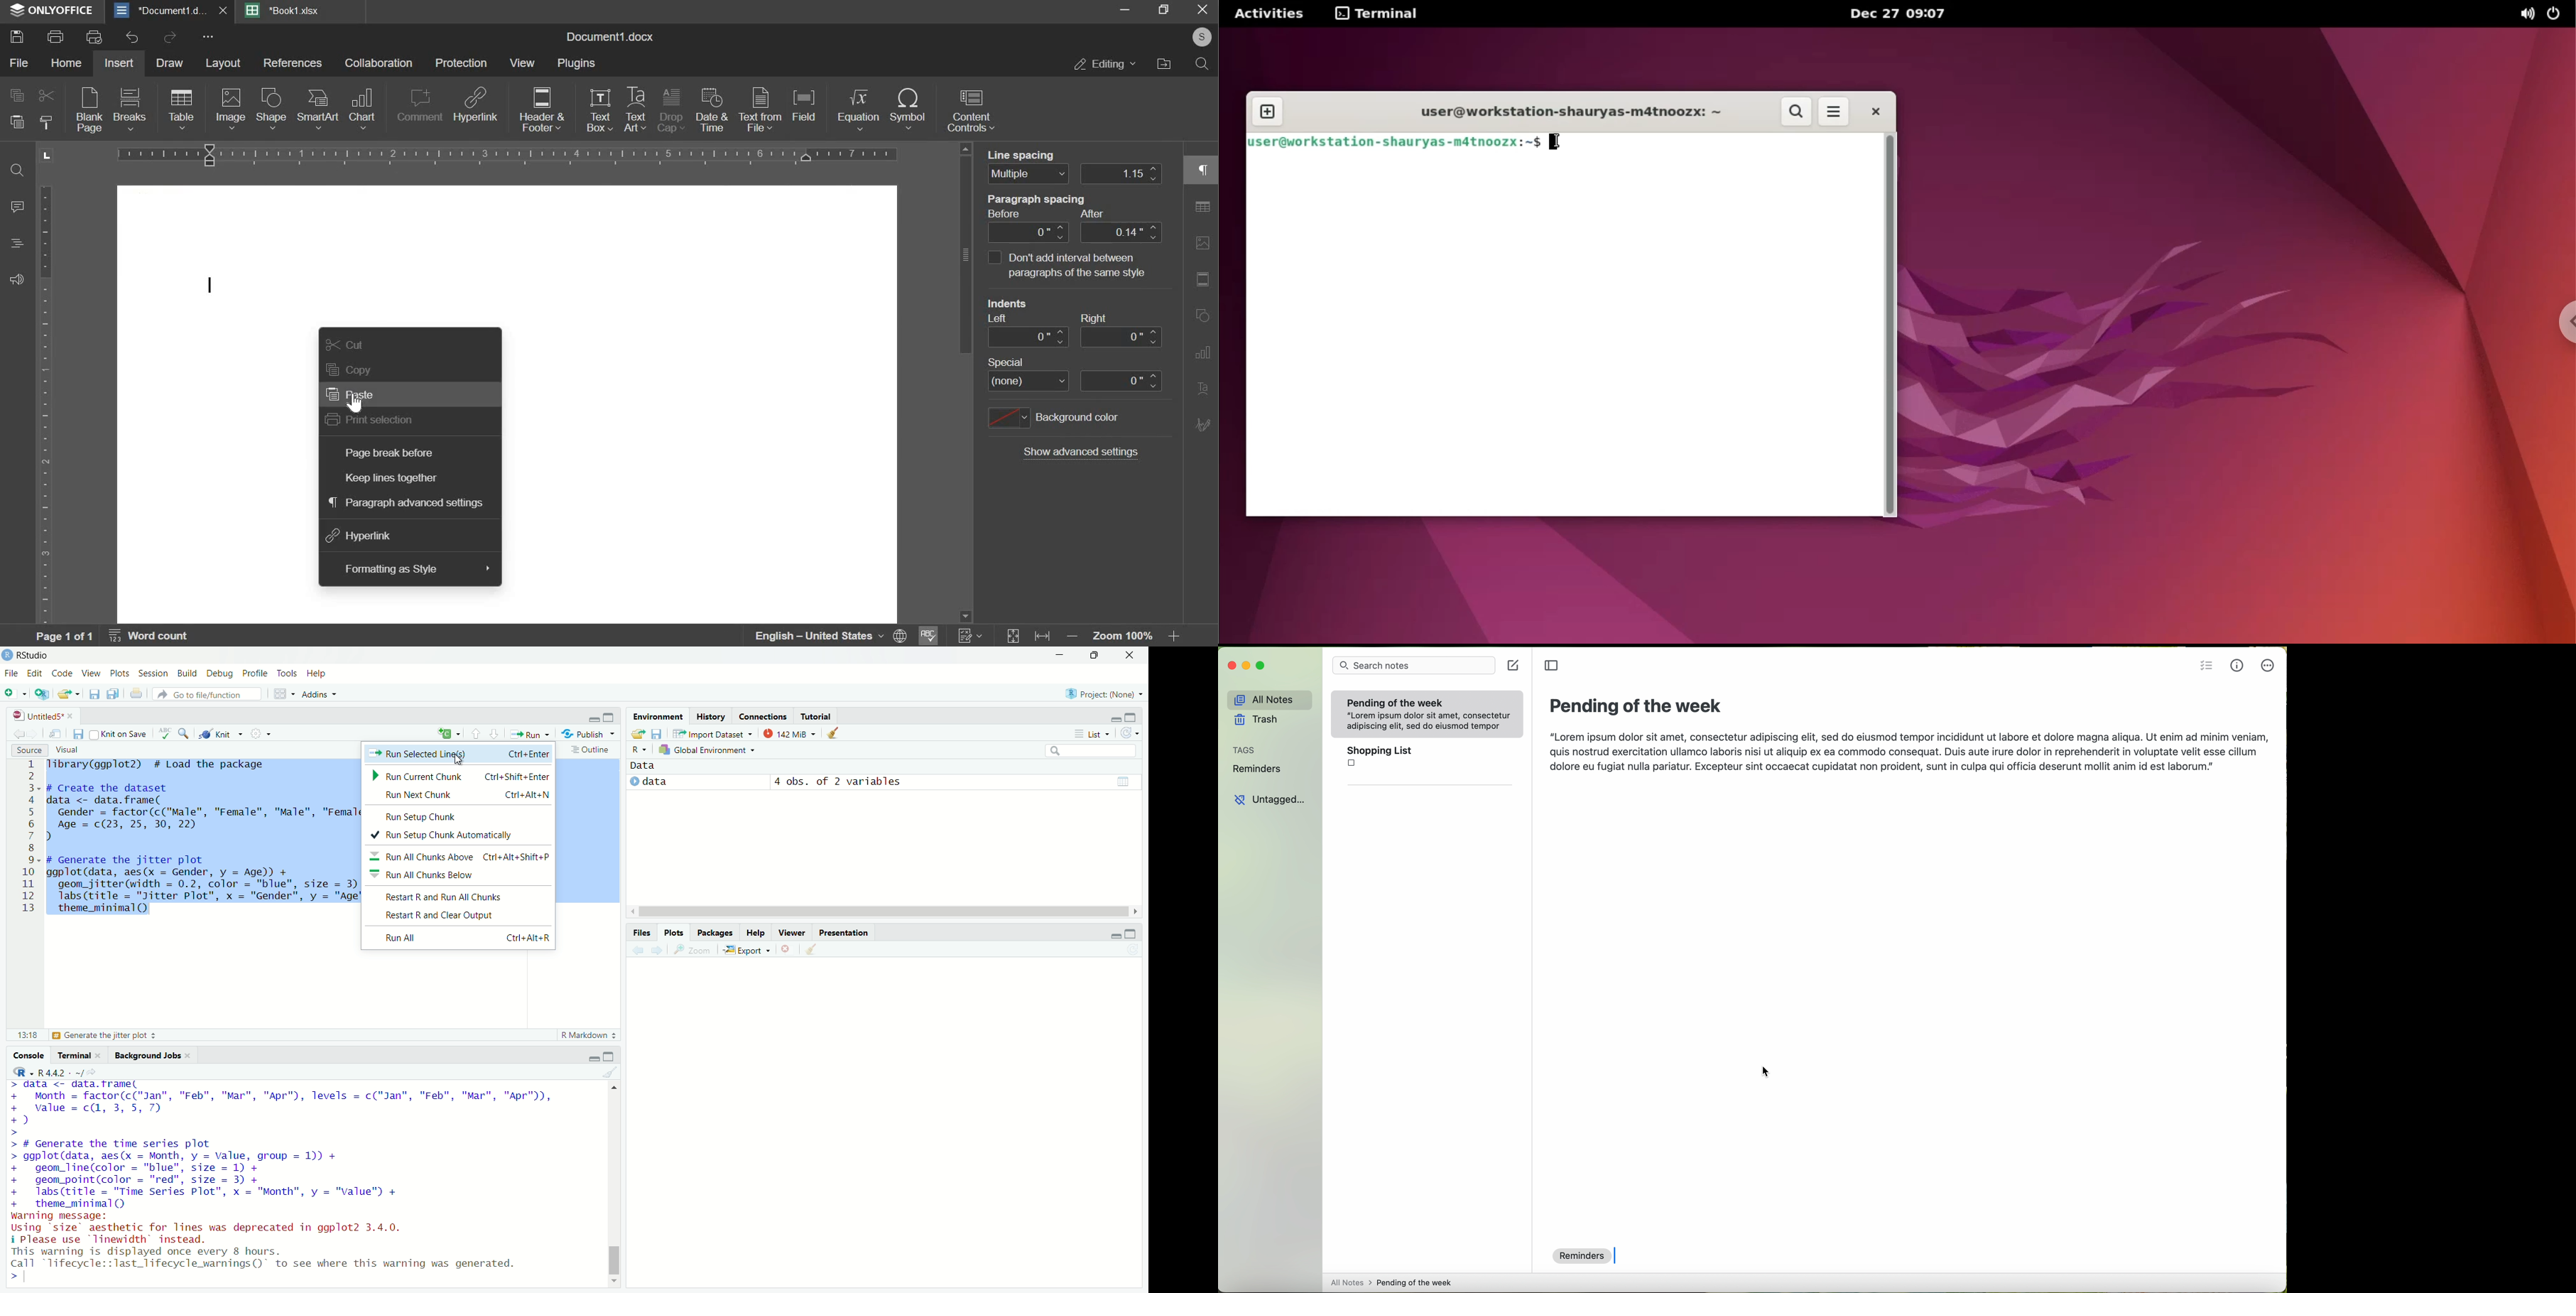  I want to click on text art, so click(635, 110).